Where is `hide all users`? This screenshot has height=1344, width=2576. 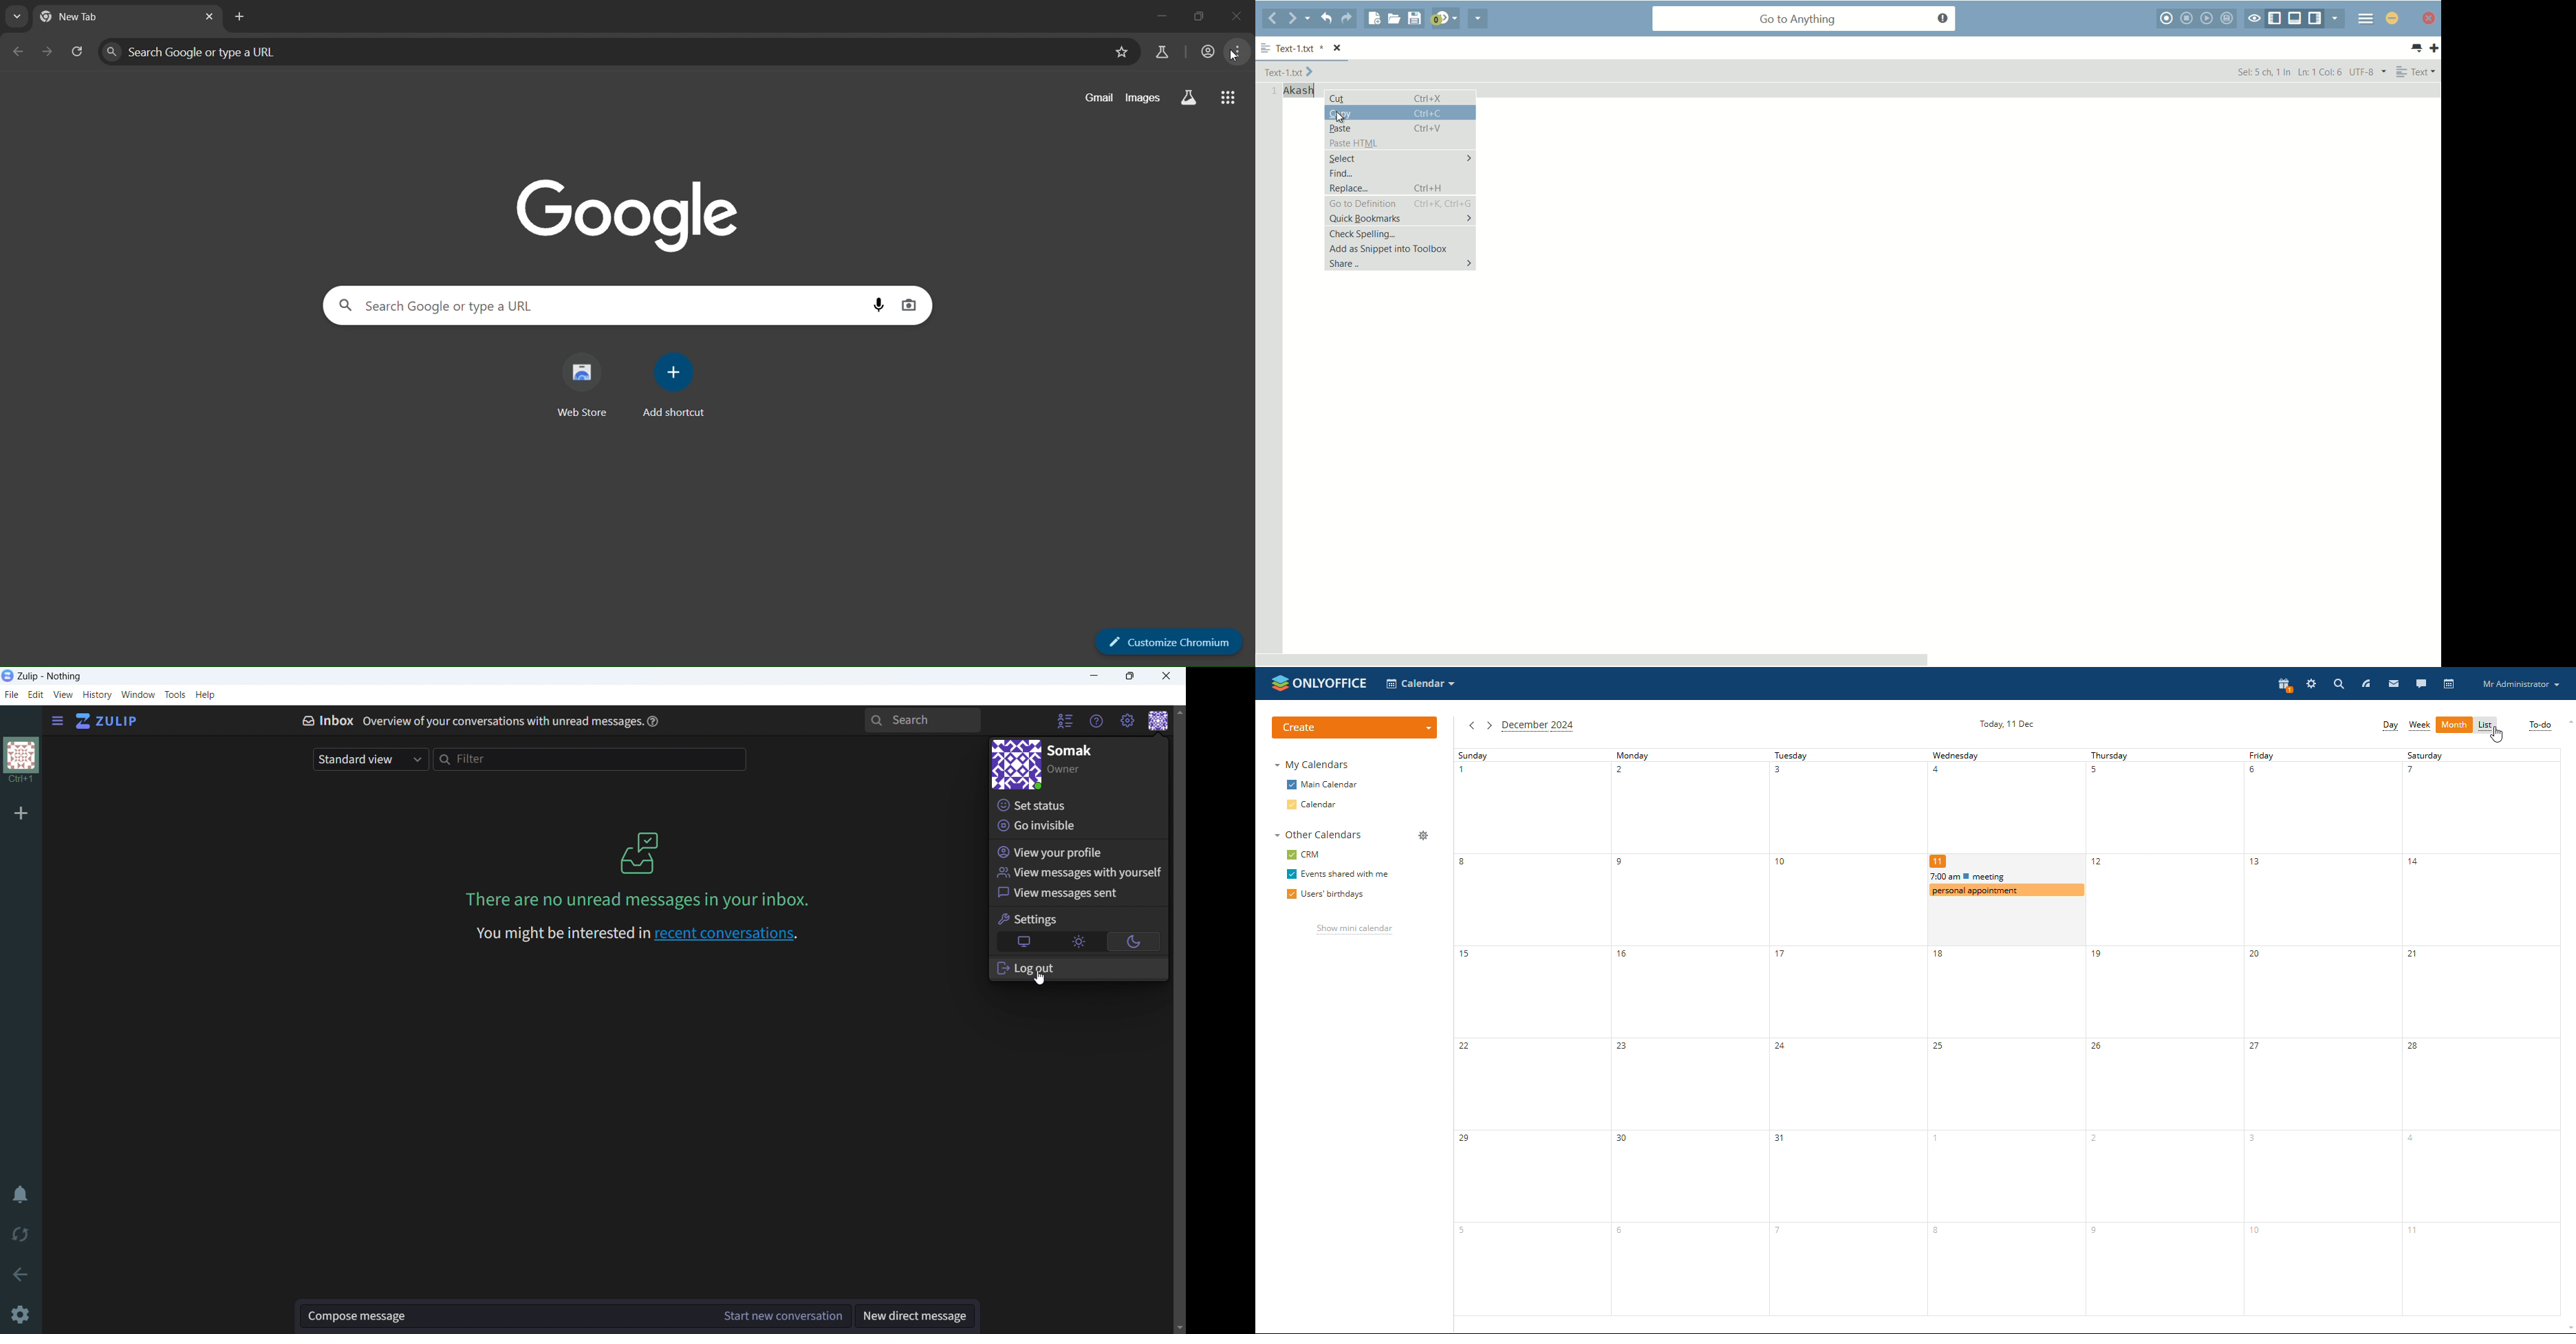 hide all users is located at coordinates (1065, 722).